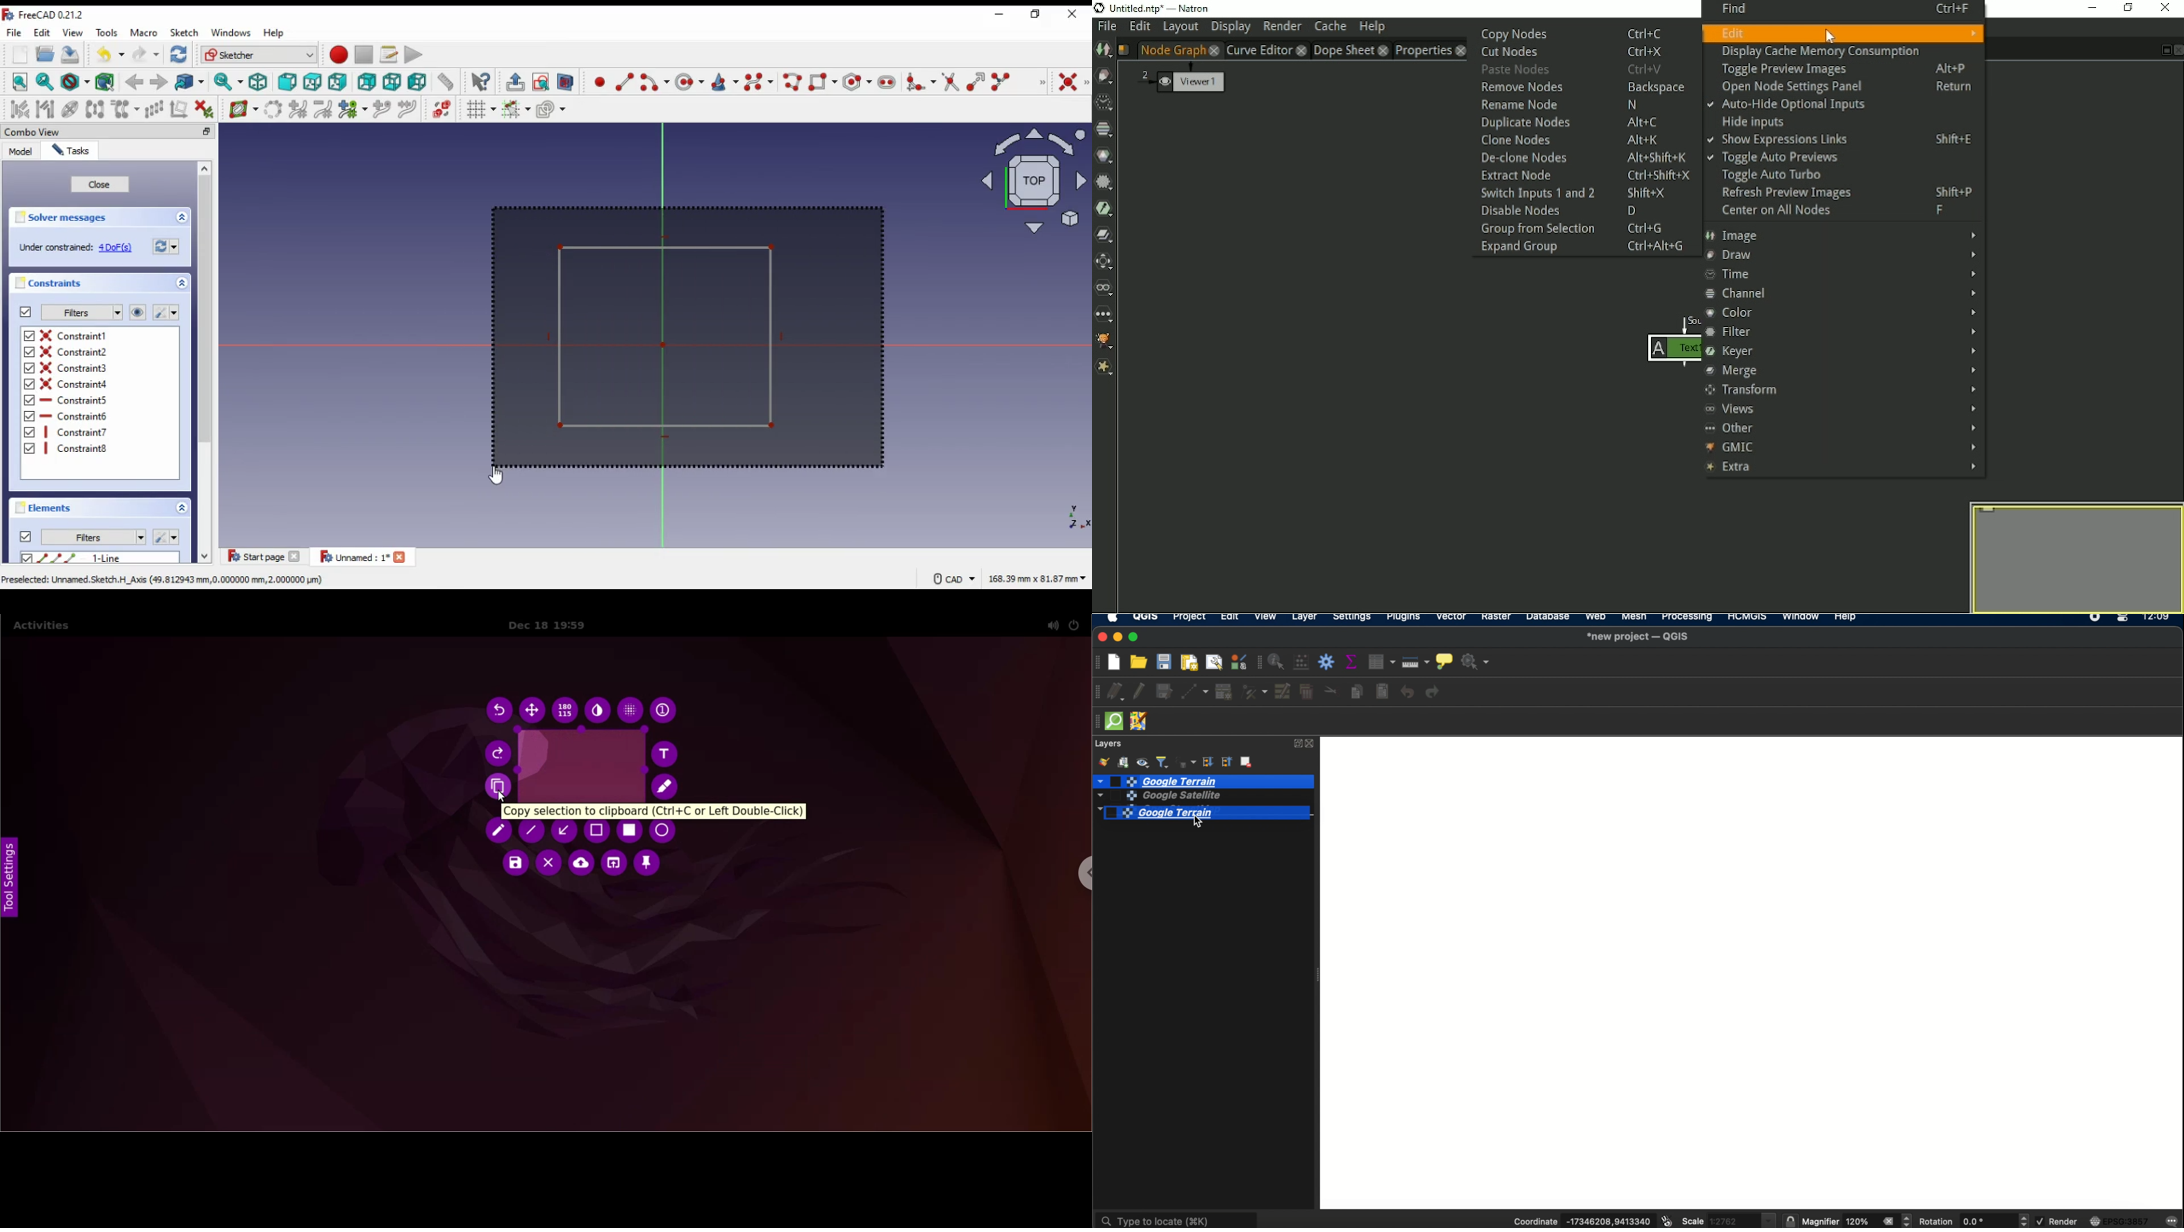 This screenshot has width=2184, height=1232. What do you see at coordinates (1216, 662) in the screenshot?
I see `show layout manager` at bounding box center [1216, 662].